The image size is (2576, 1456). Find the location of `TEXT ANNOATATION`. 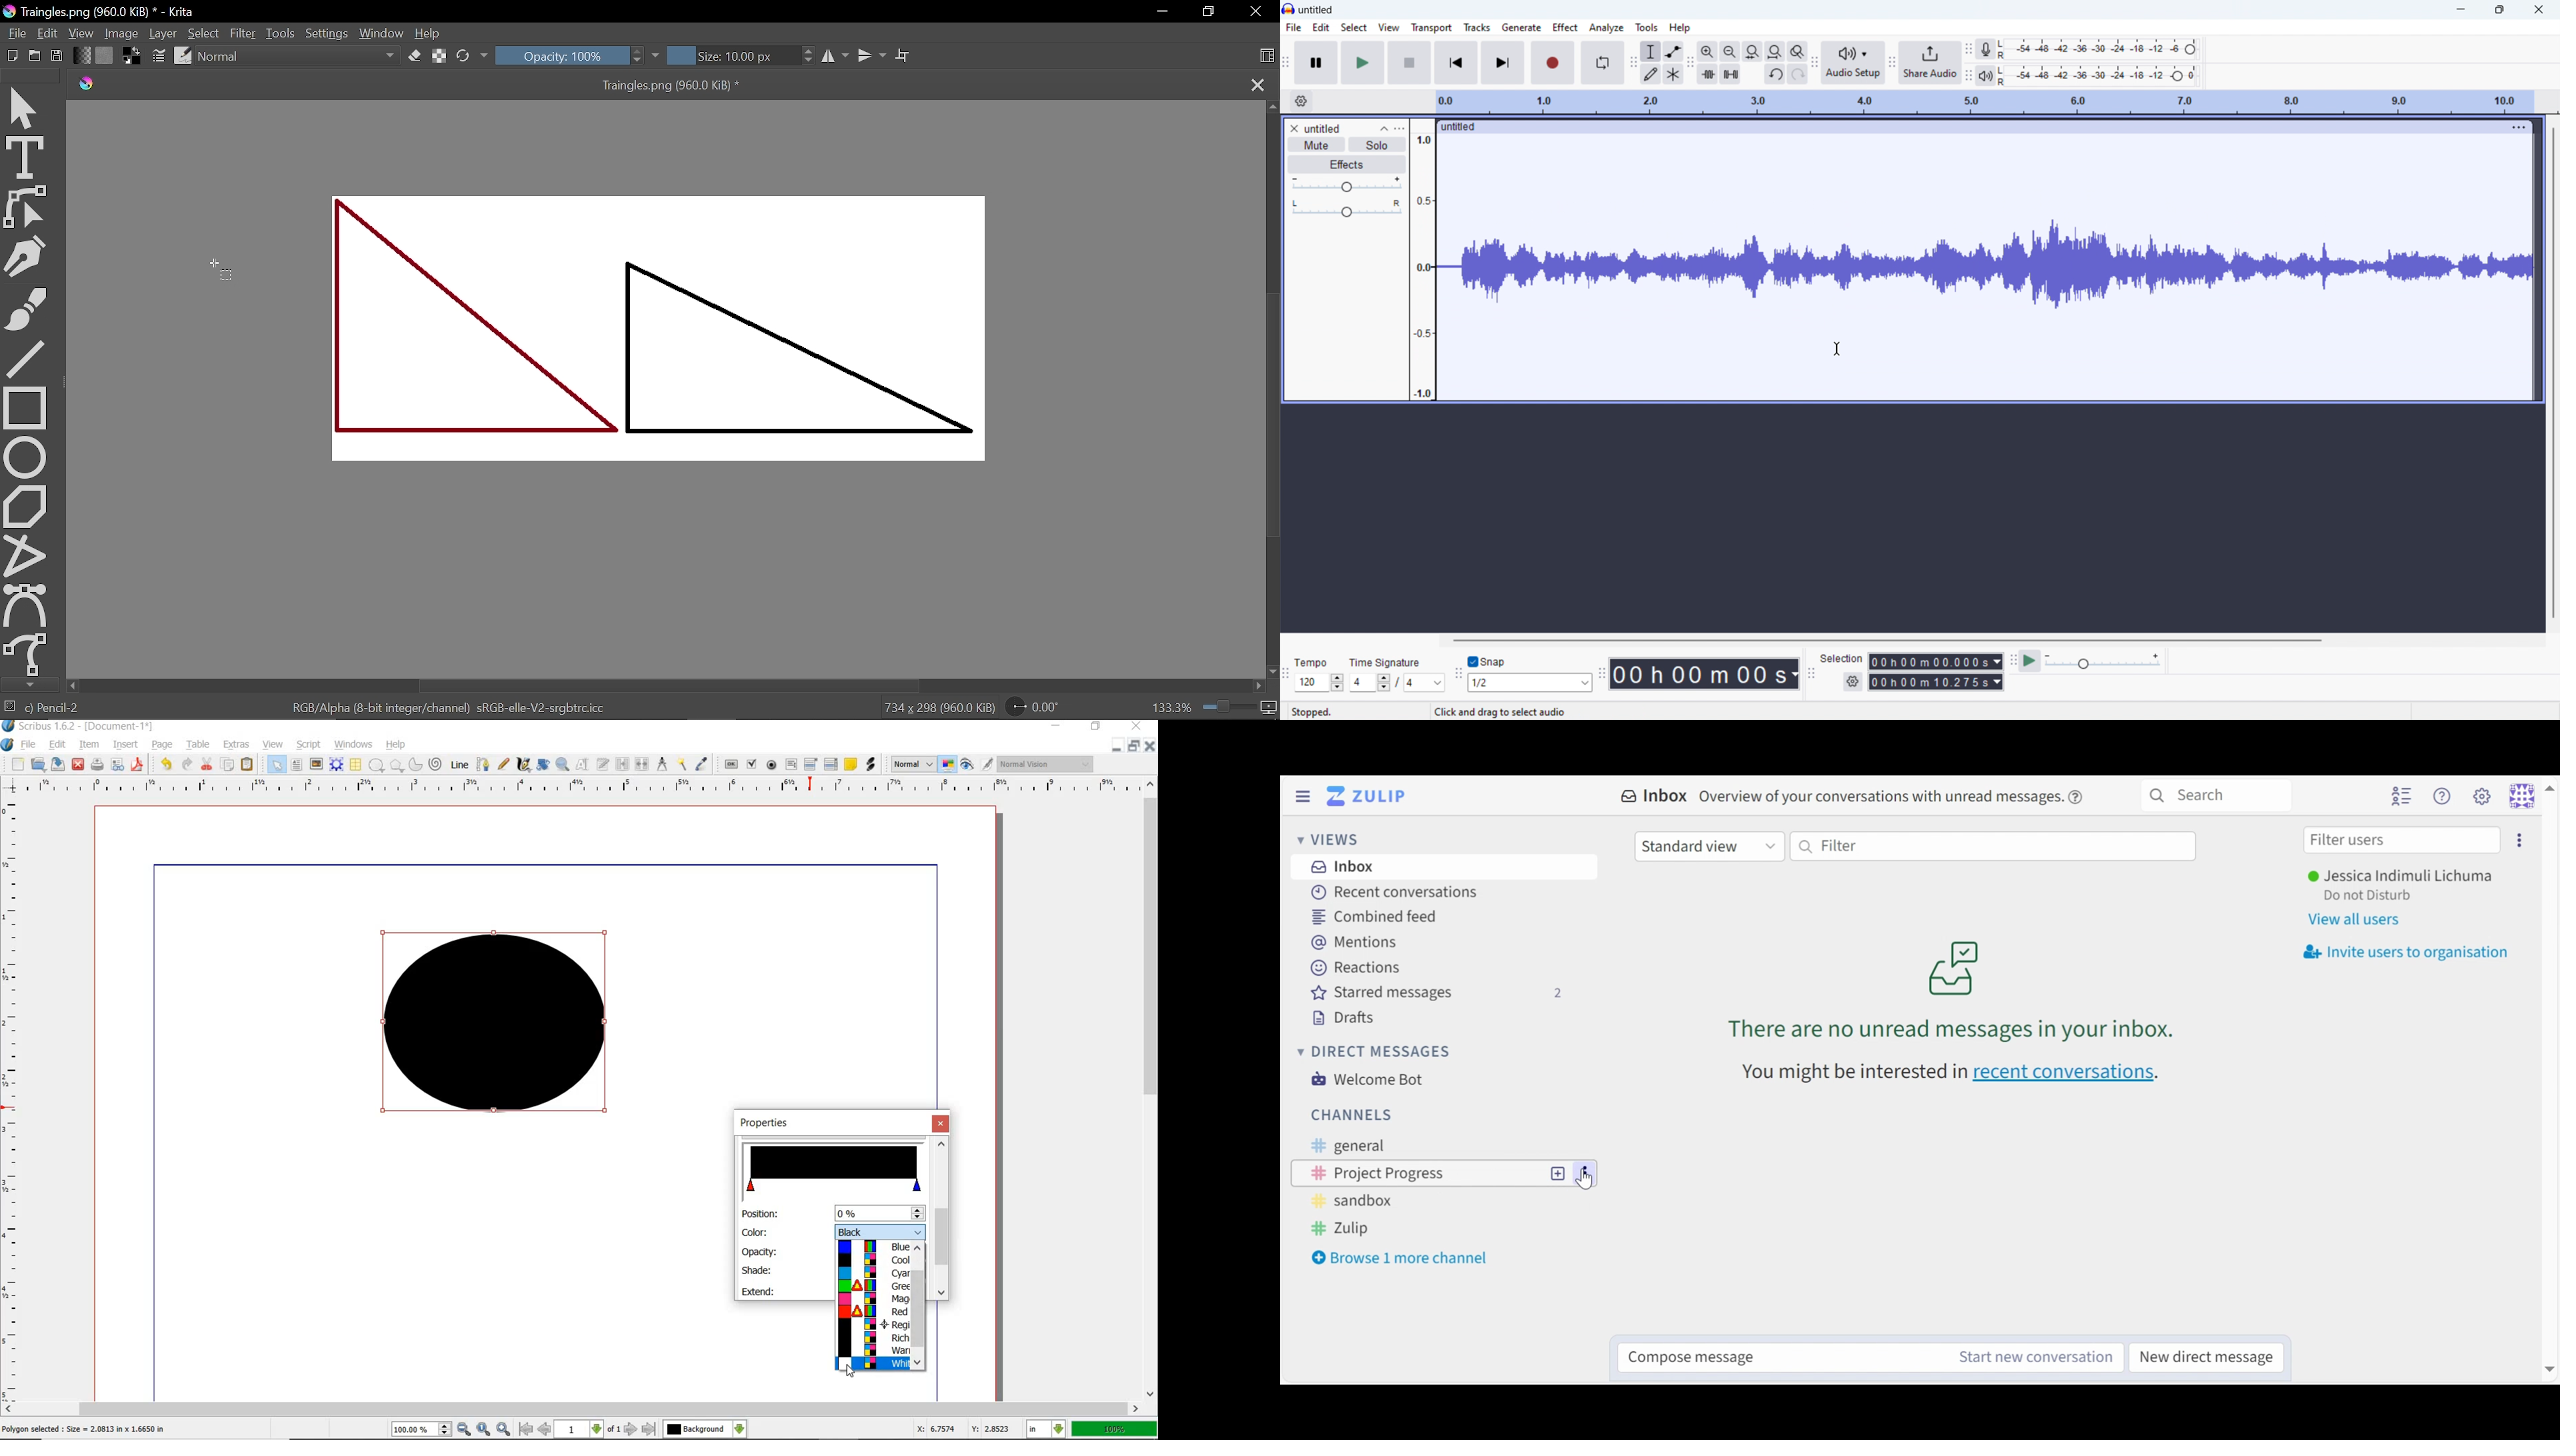

TEXT ANNOATATION is located at coordinates (850, 763).